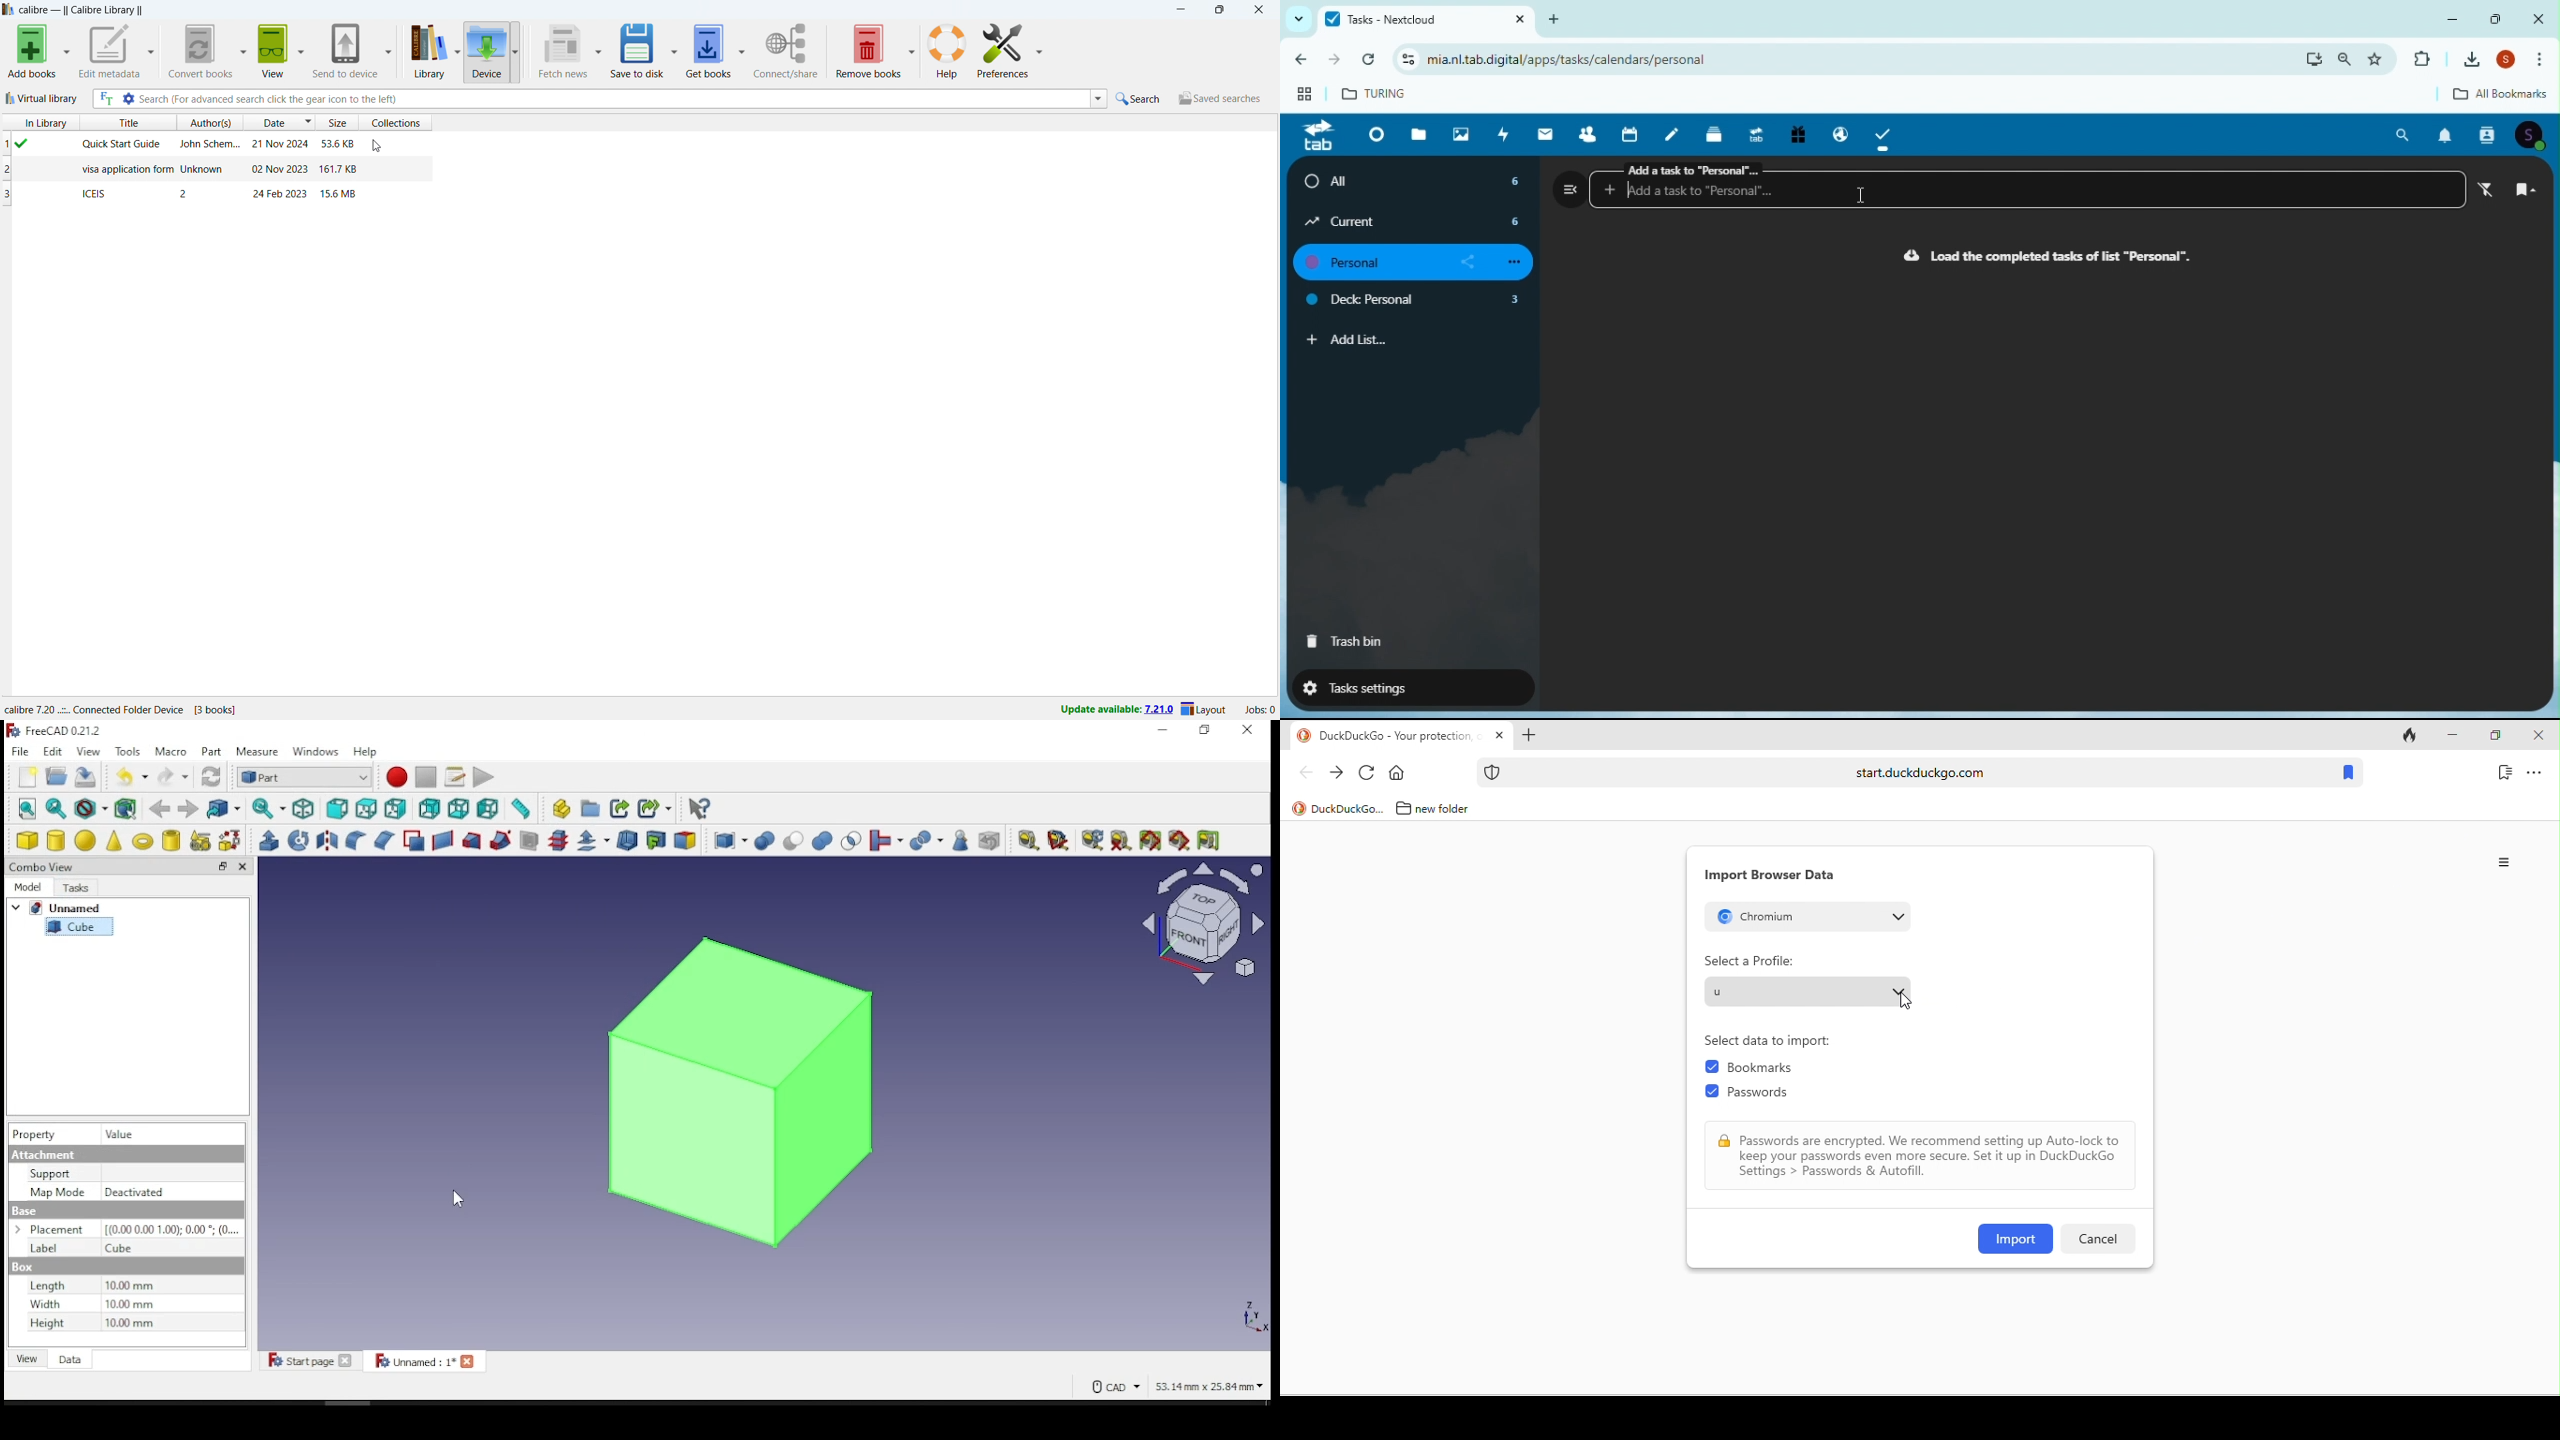 This screenshot has width=2576, height=1456. Describe the element at coordinates (378, 148) in the screenshot. I see `cursor` at that location.